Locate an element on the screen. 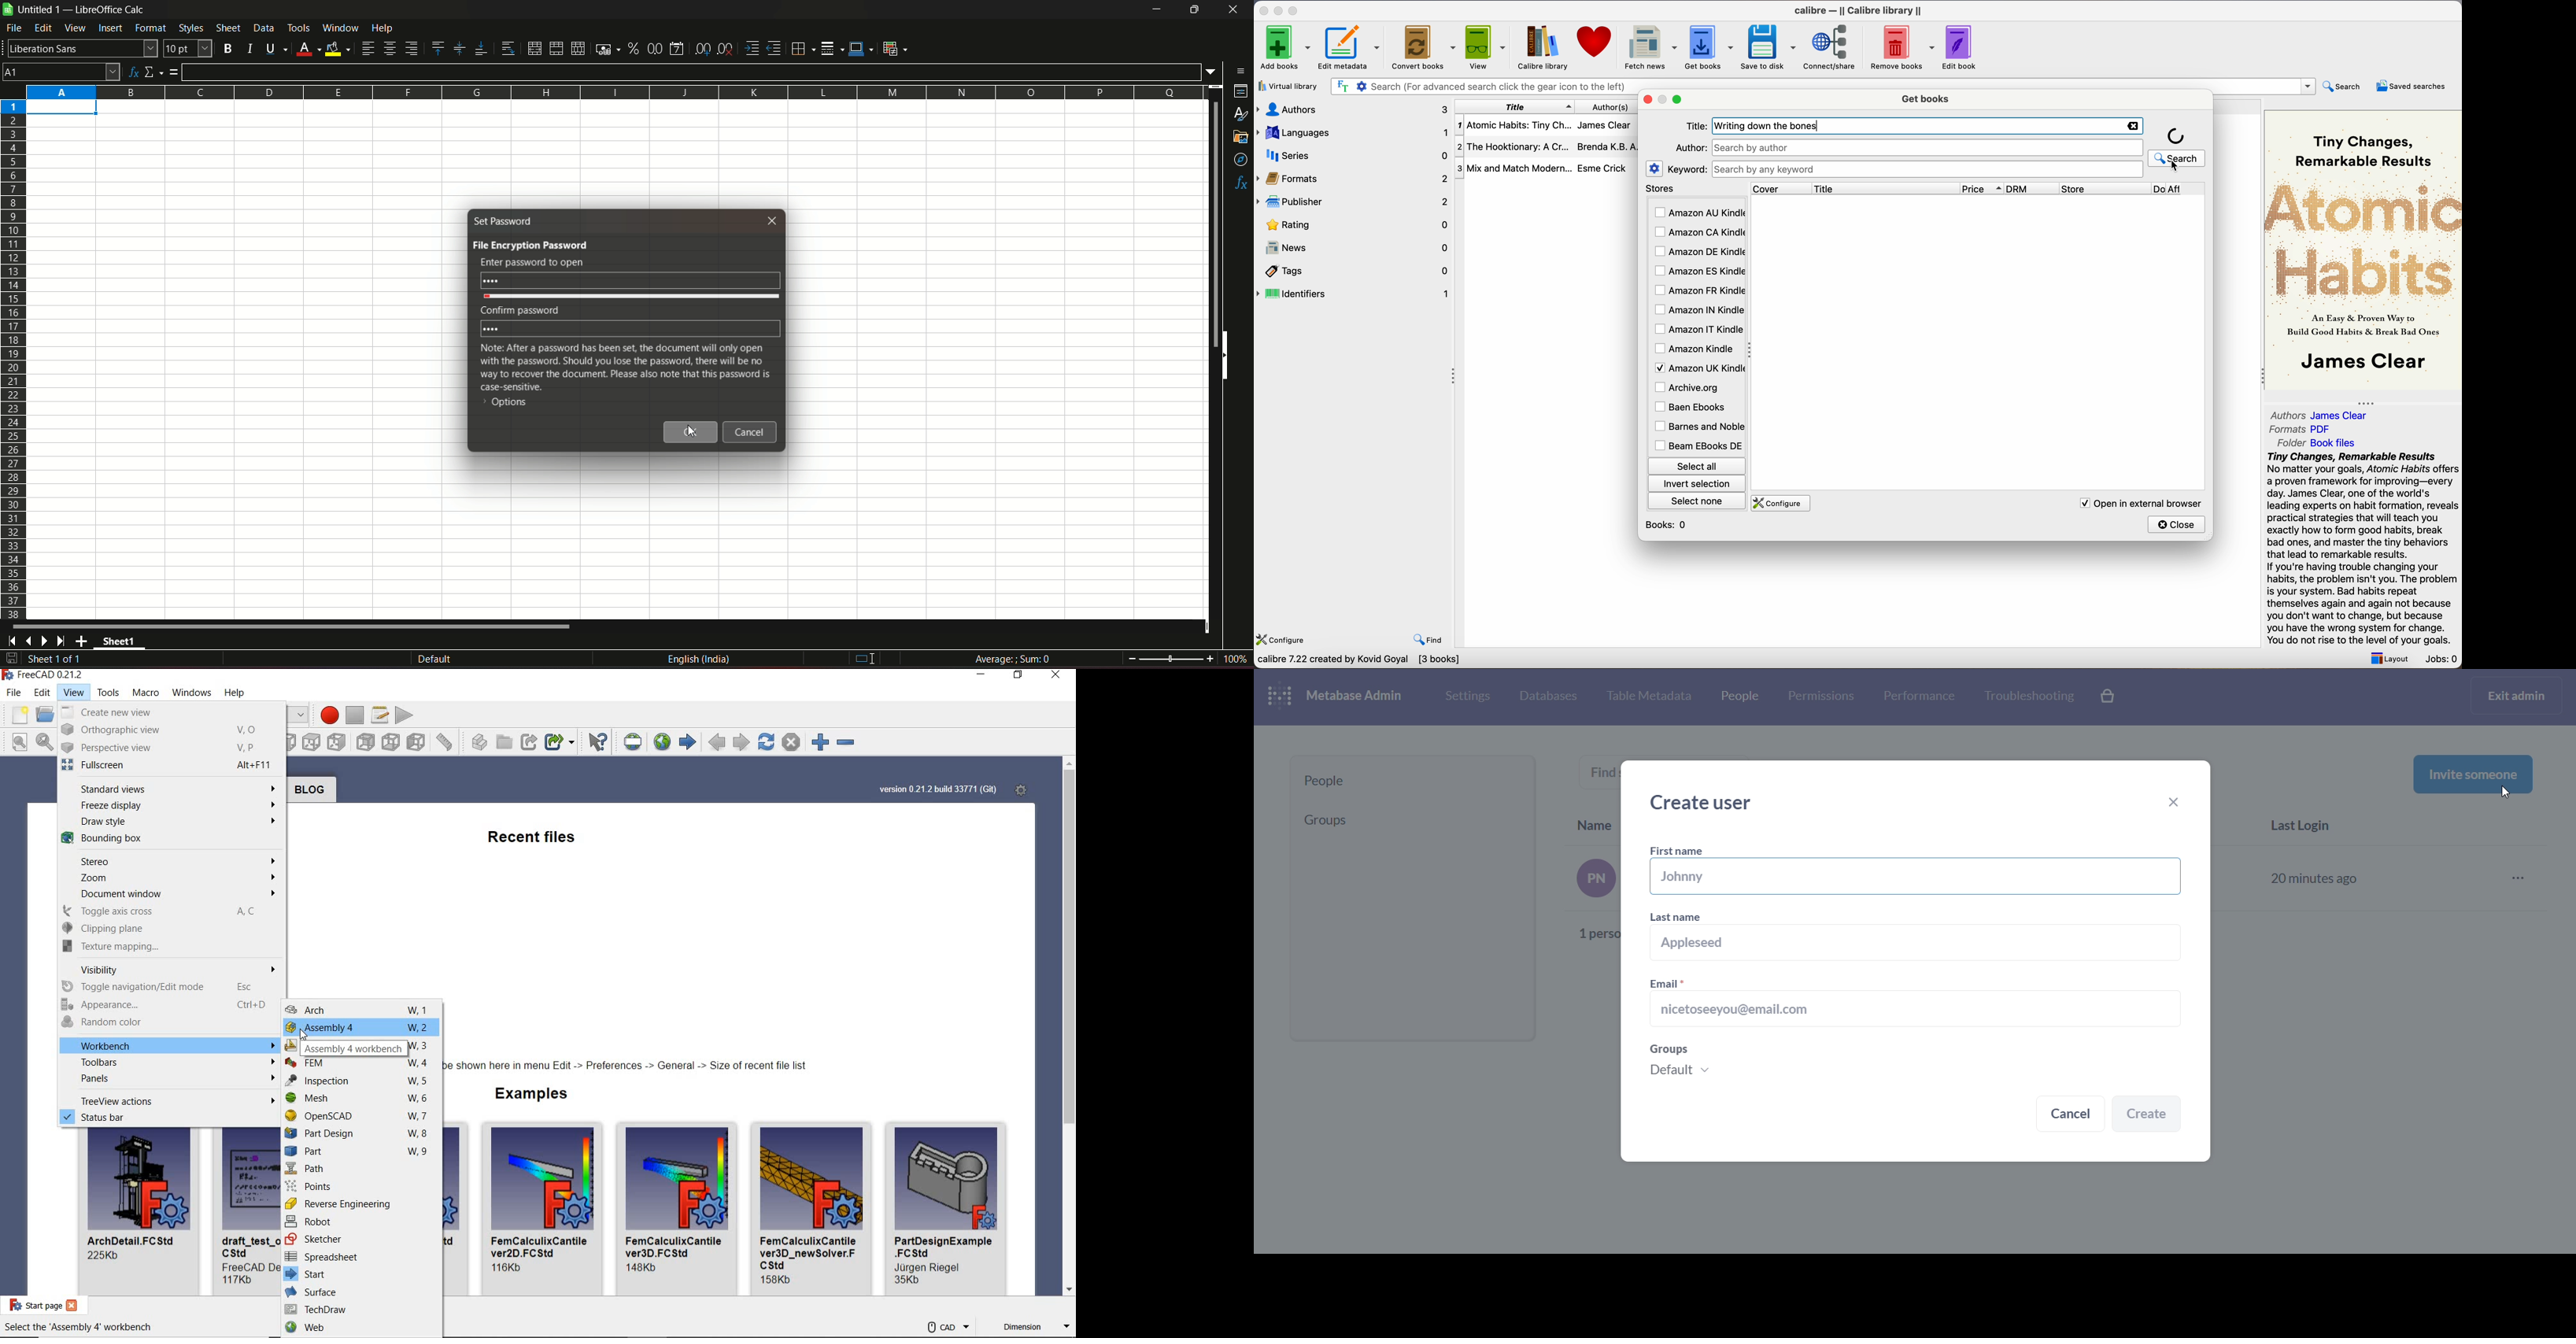 This screenshot has width=2576, height=1344. baen ebooks is located at coordinates (1693, 408).